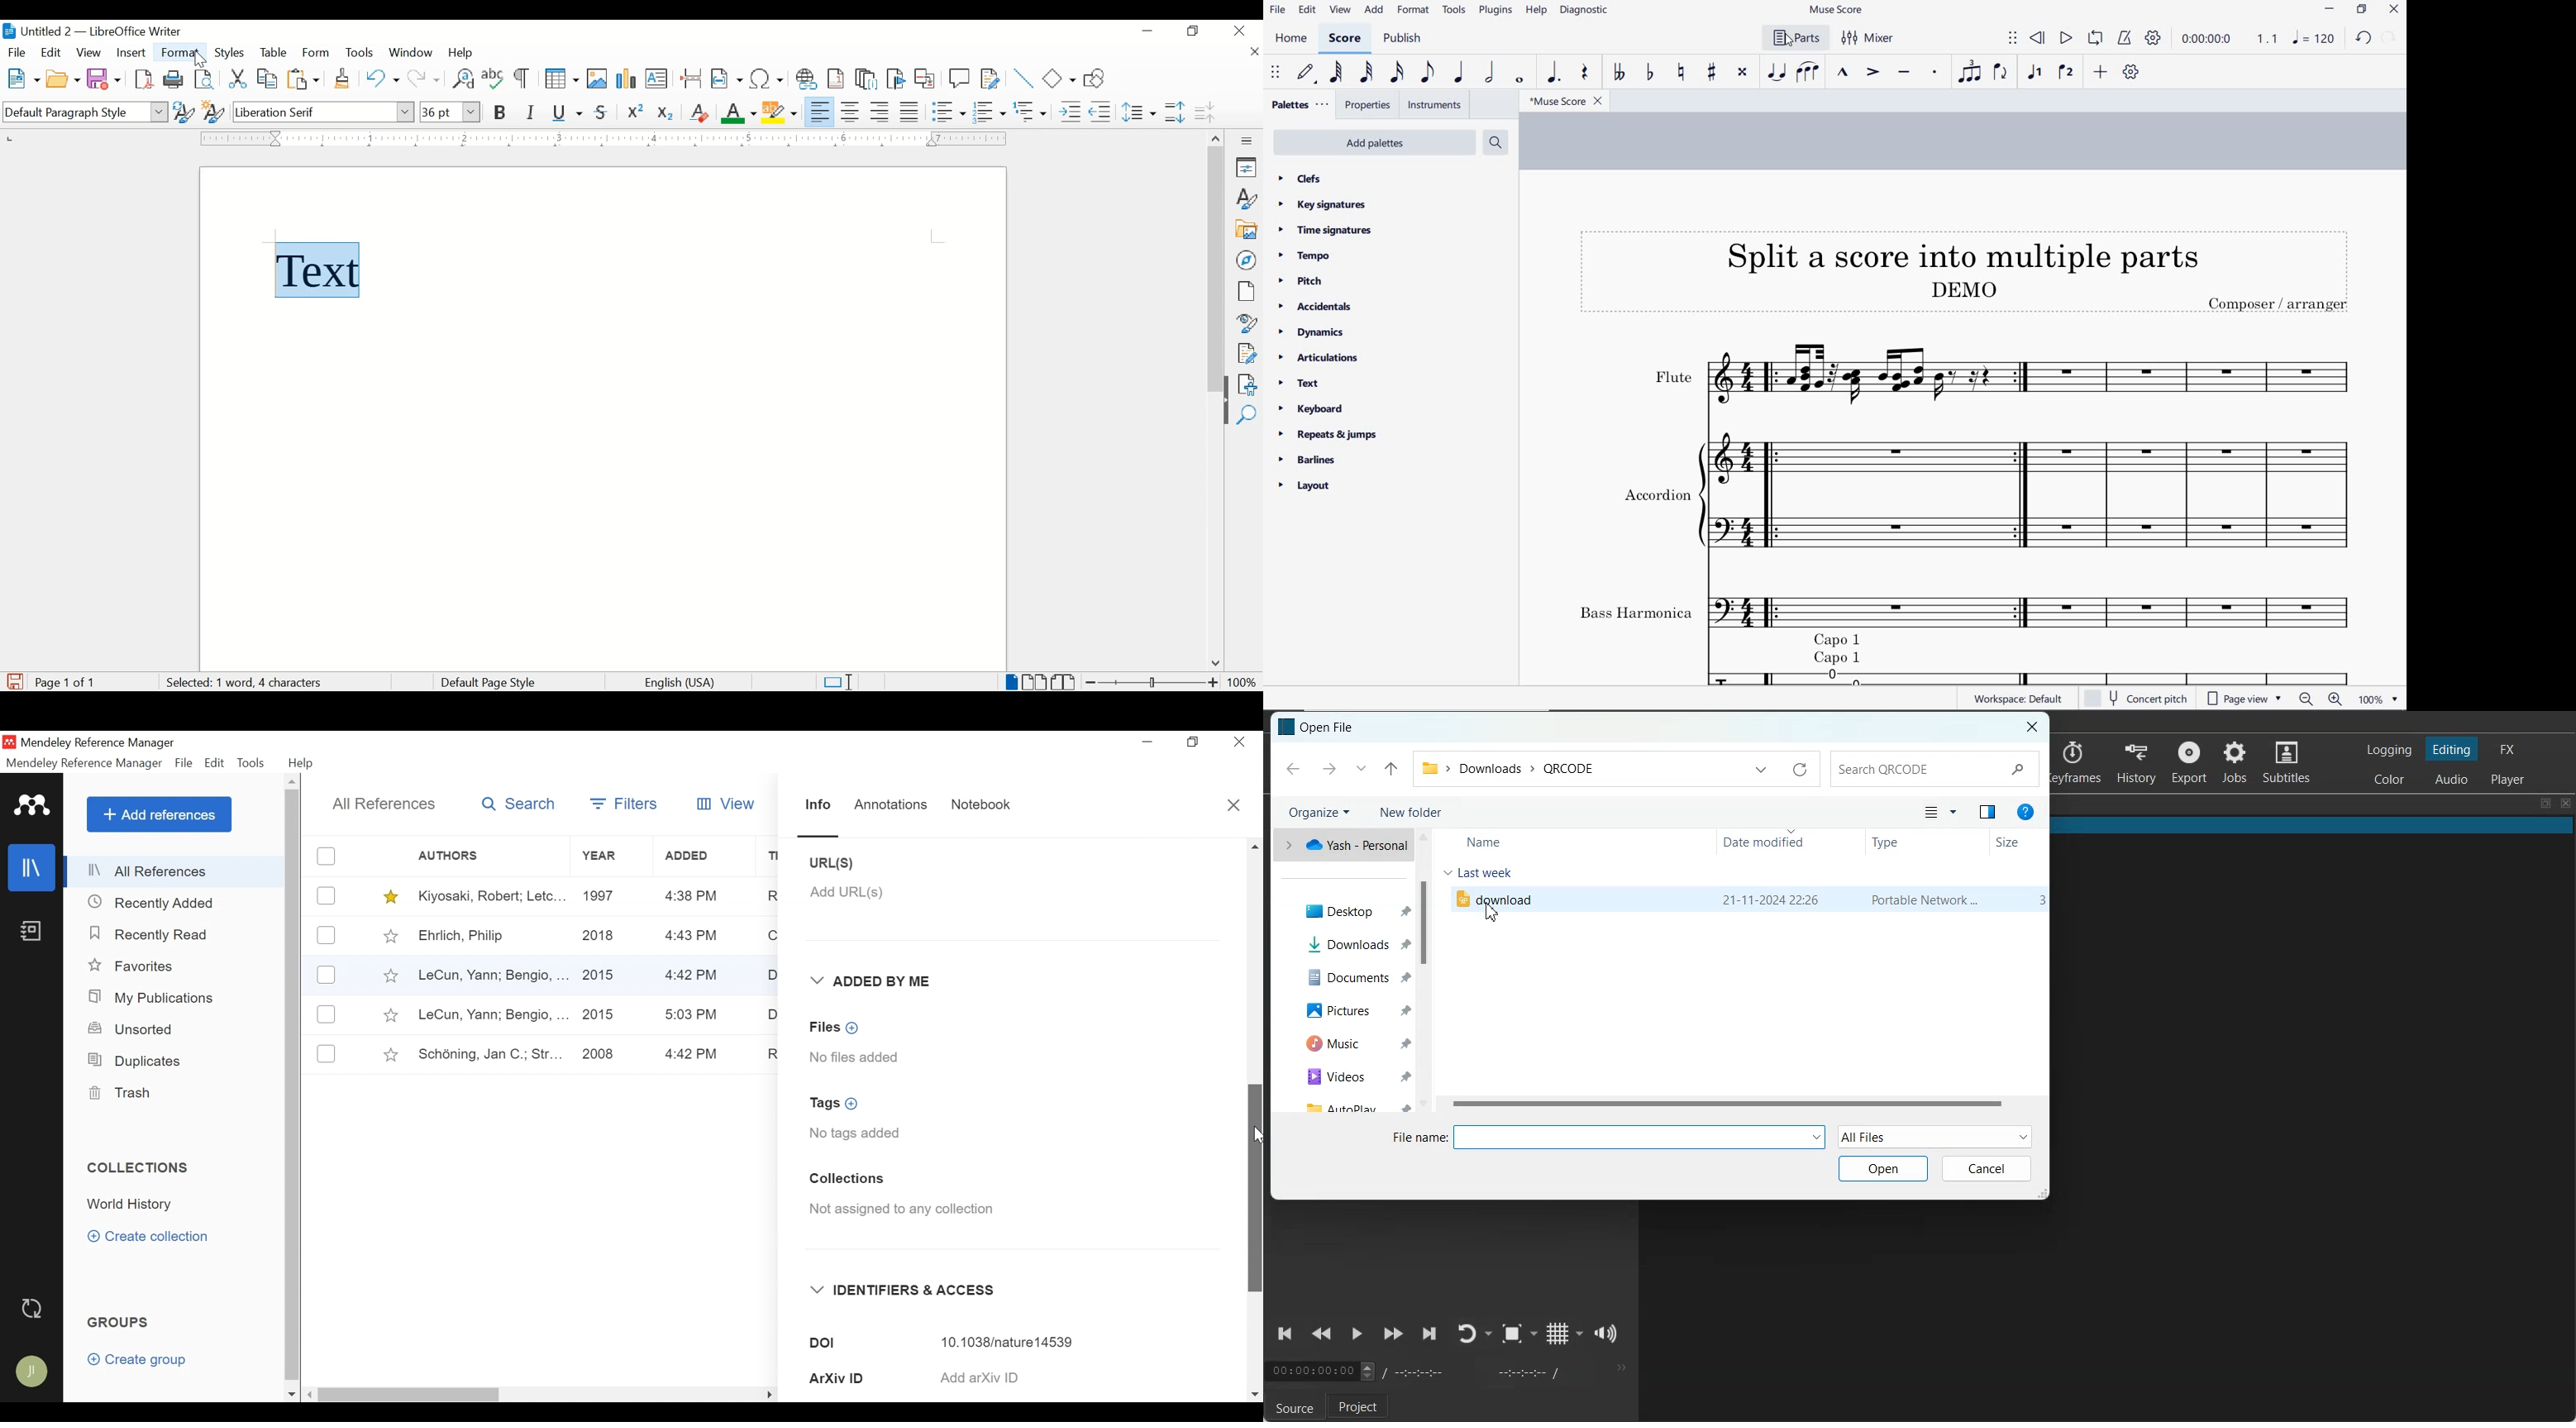 Image resolution: width=2576 pixels, height=1428 pixels. I want to click on Add URL(S), so click(847, 892).